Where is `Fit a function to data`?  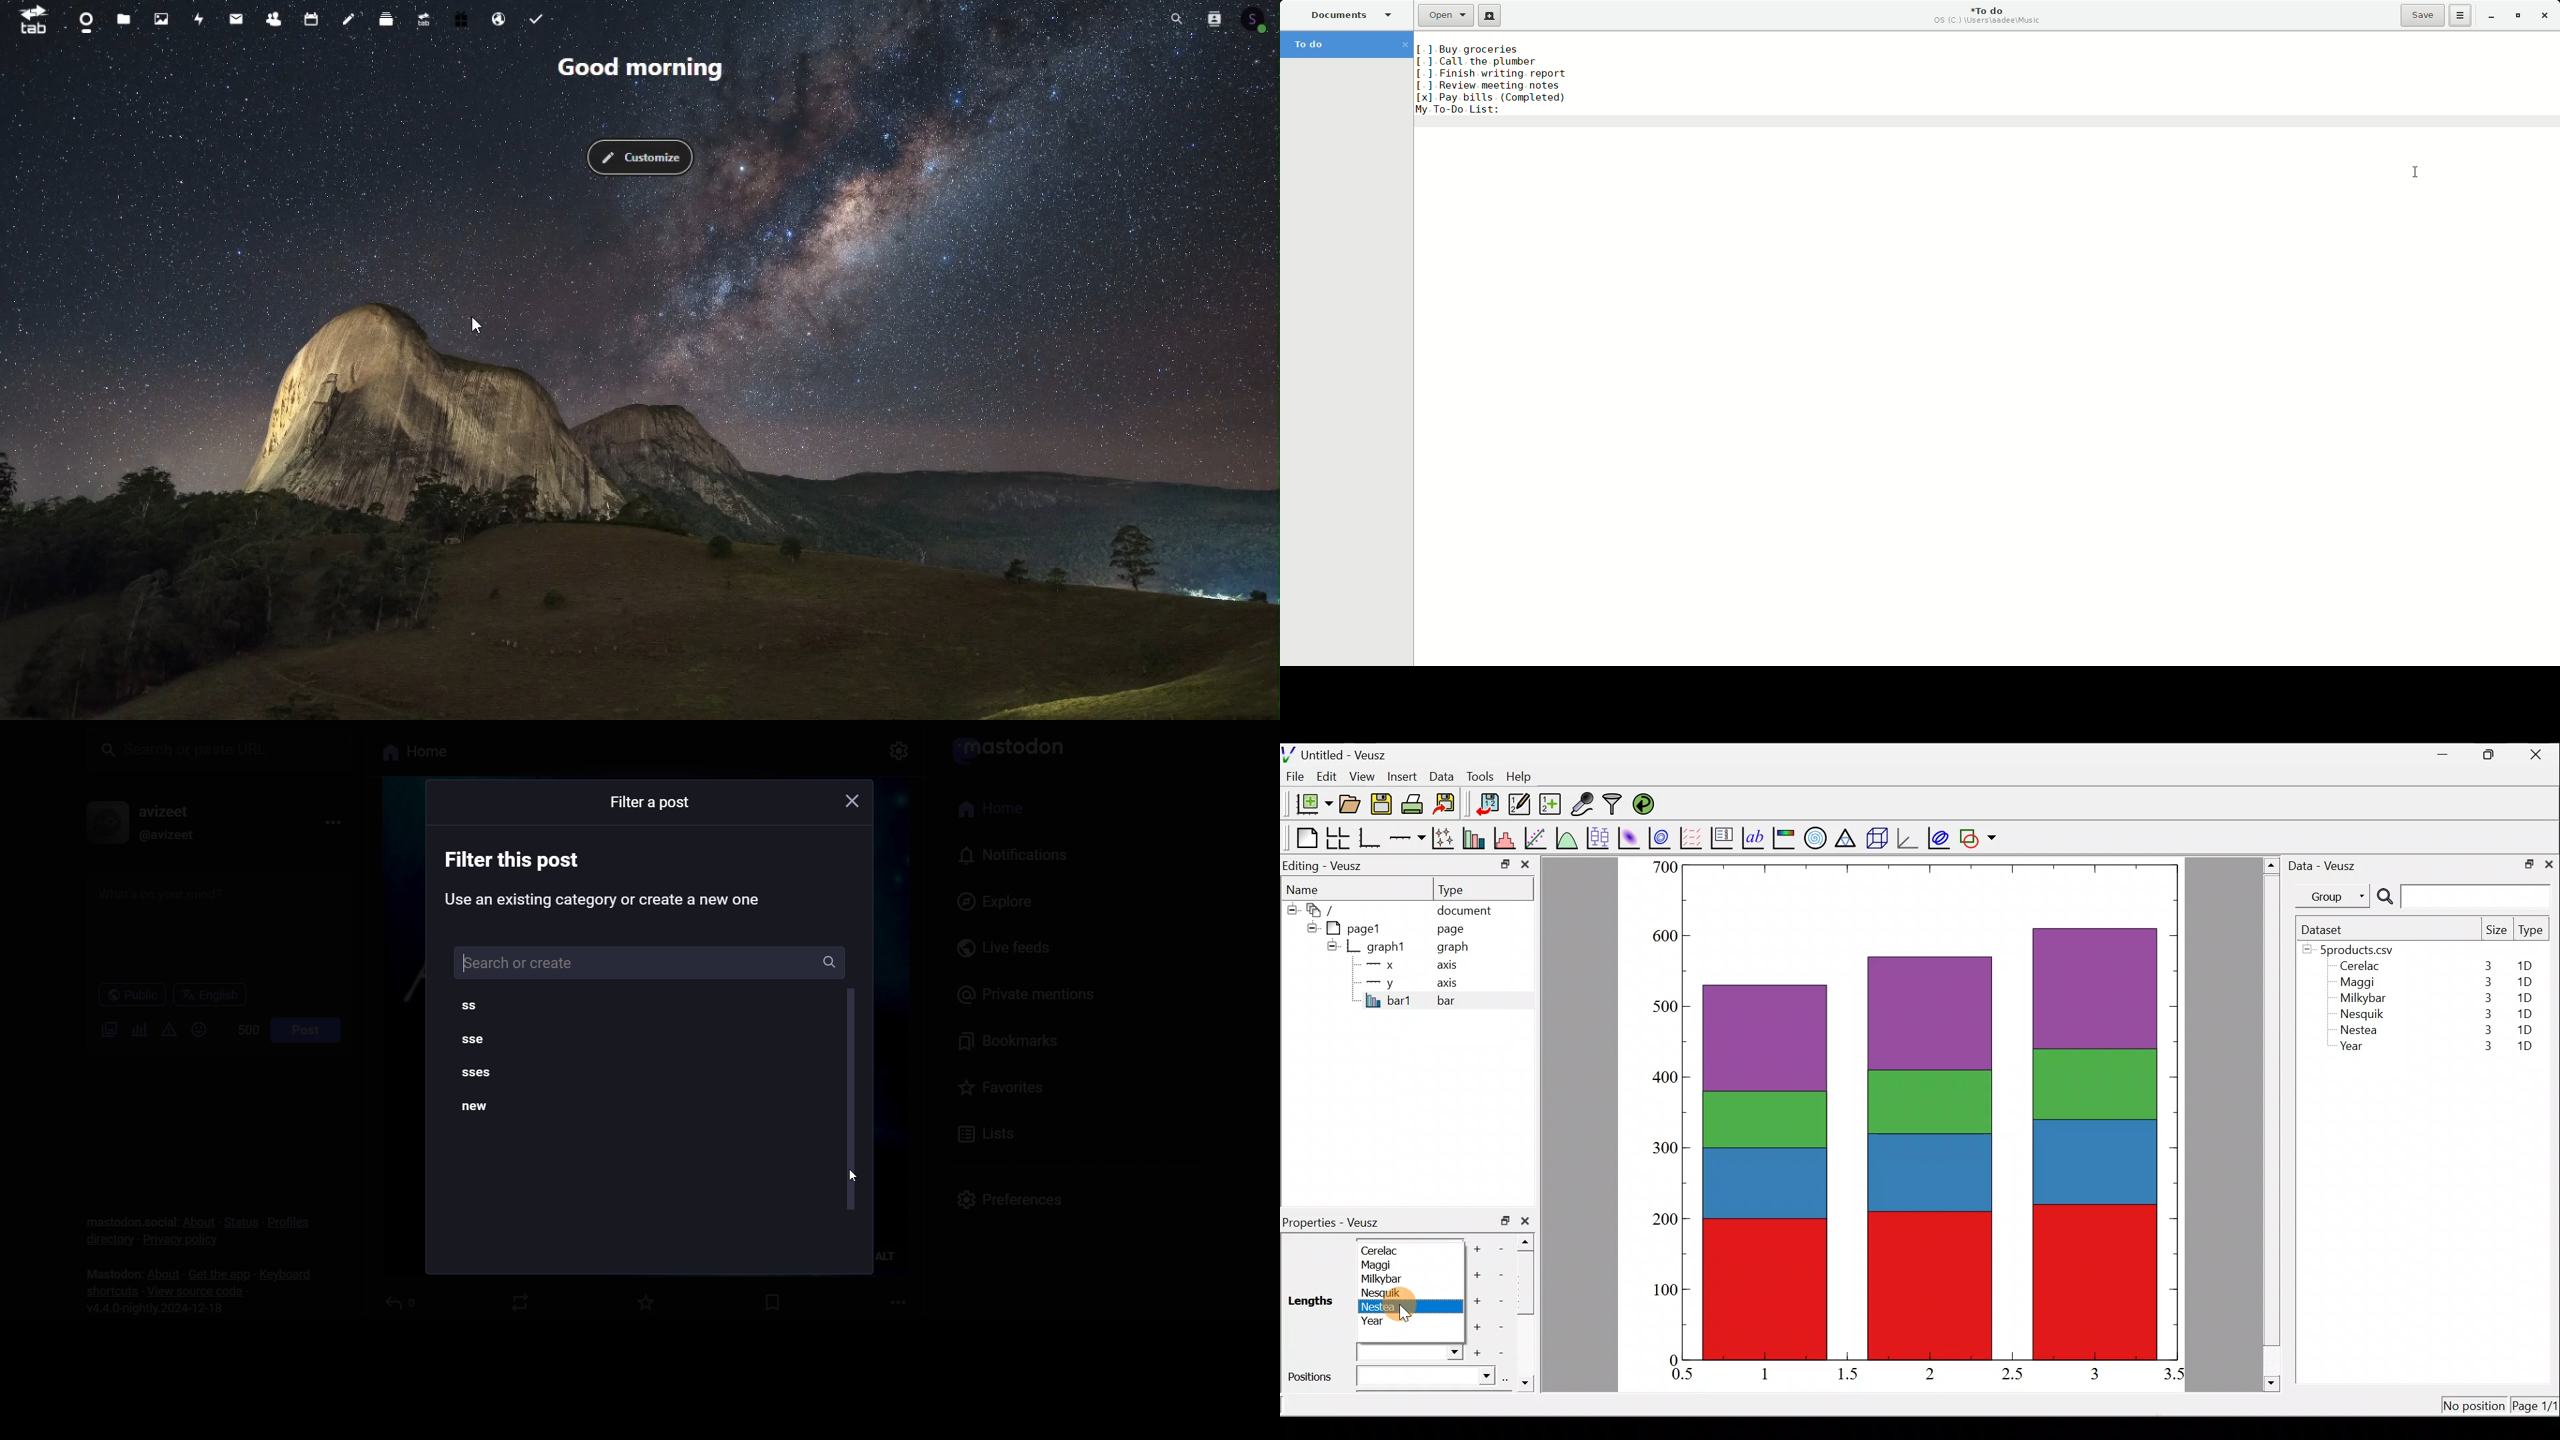 Fit a function to data is located at coordinates (1537, 837).